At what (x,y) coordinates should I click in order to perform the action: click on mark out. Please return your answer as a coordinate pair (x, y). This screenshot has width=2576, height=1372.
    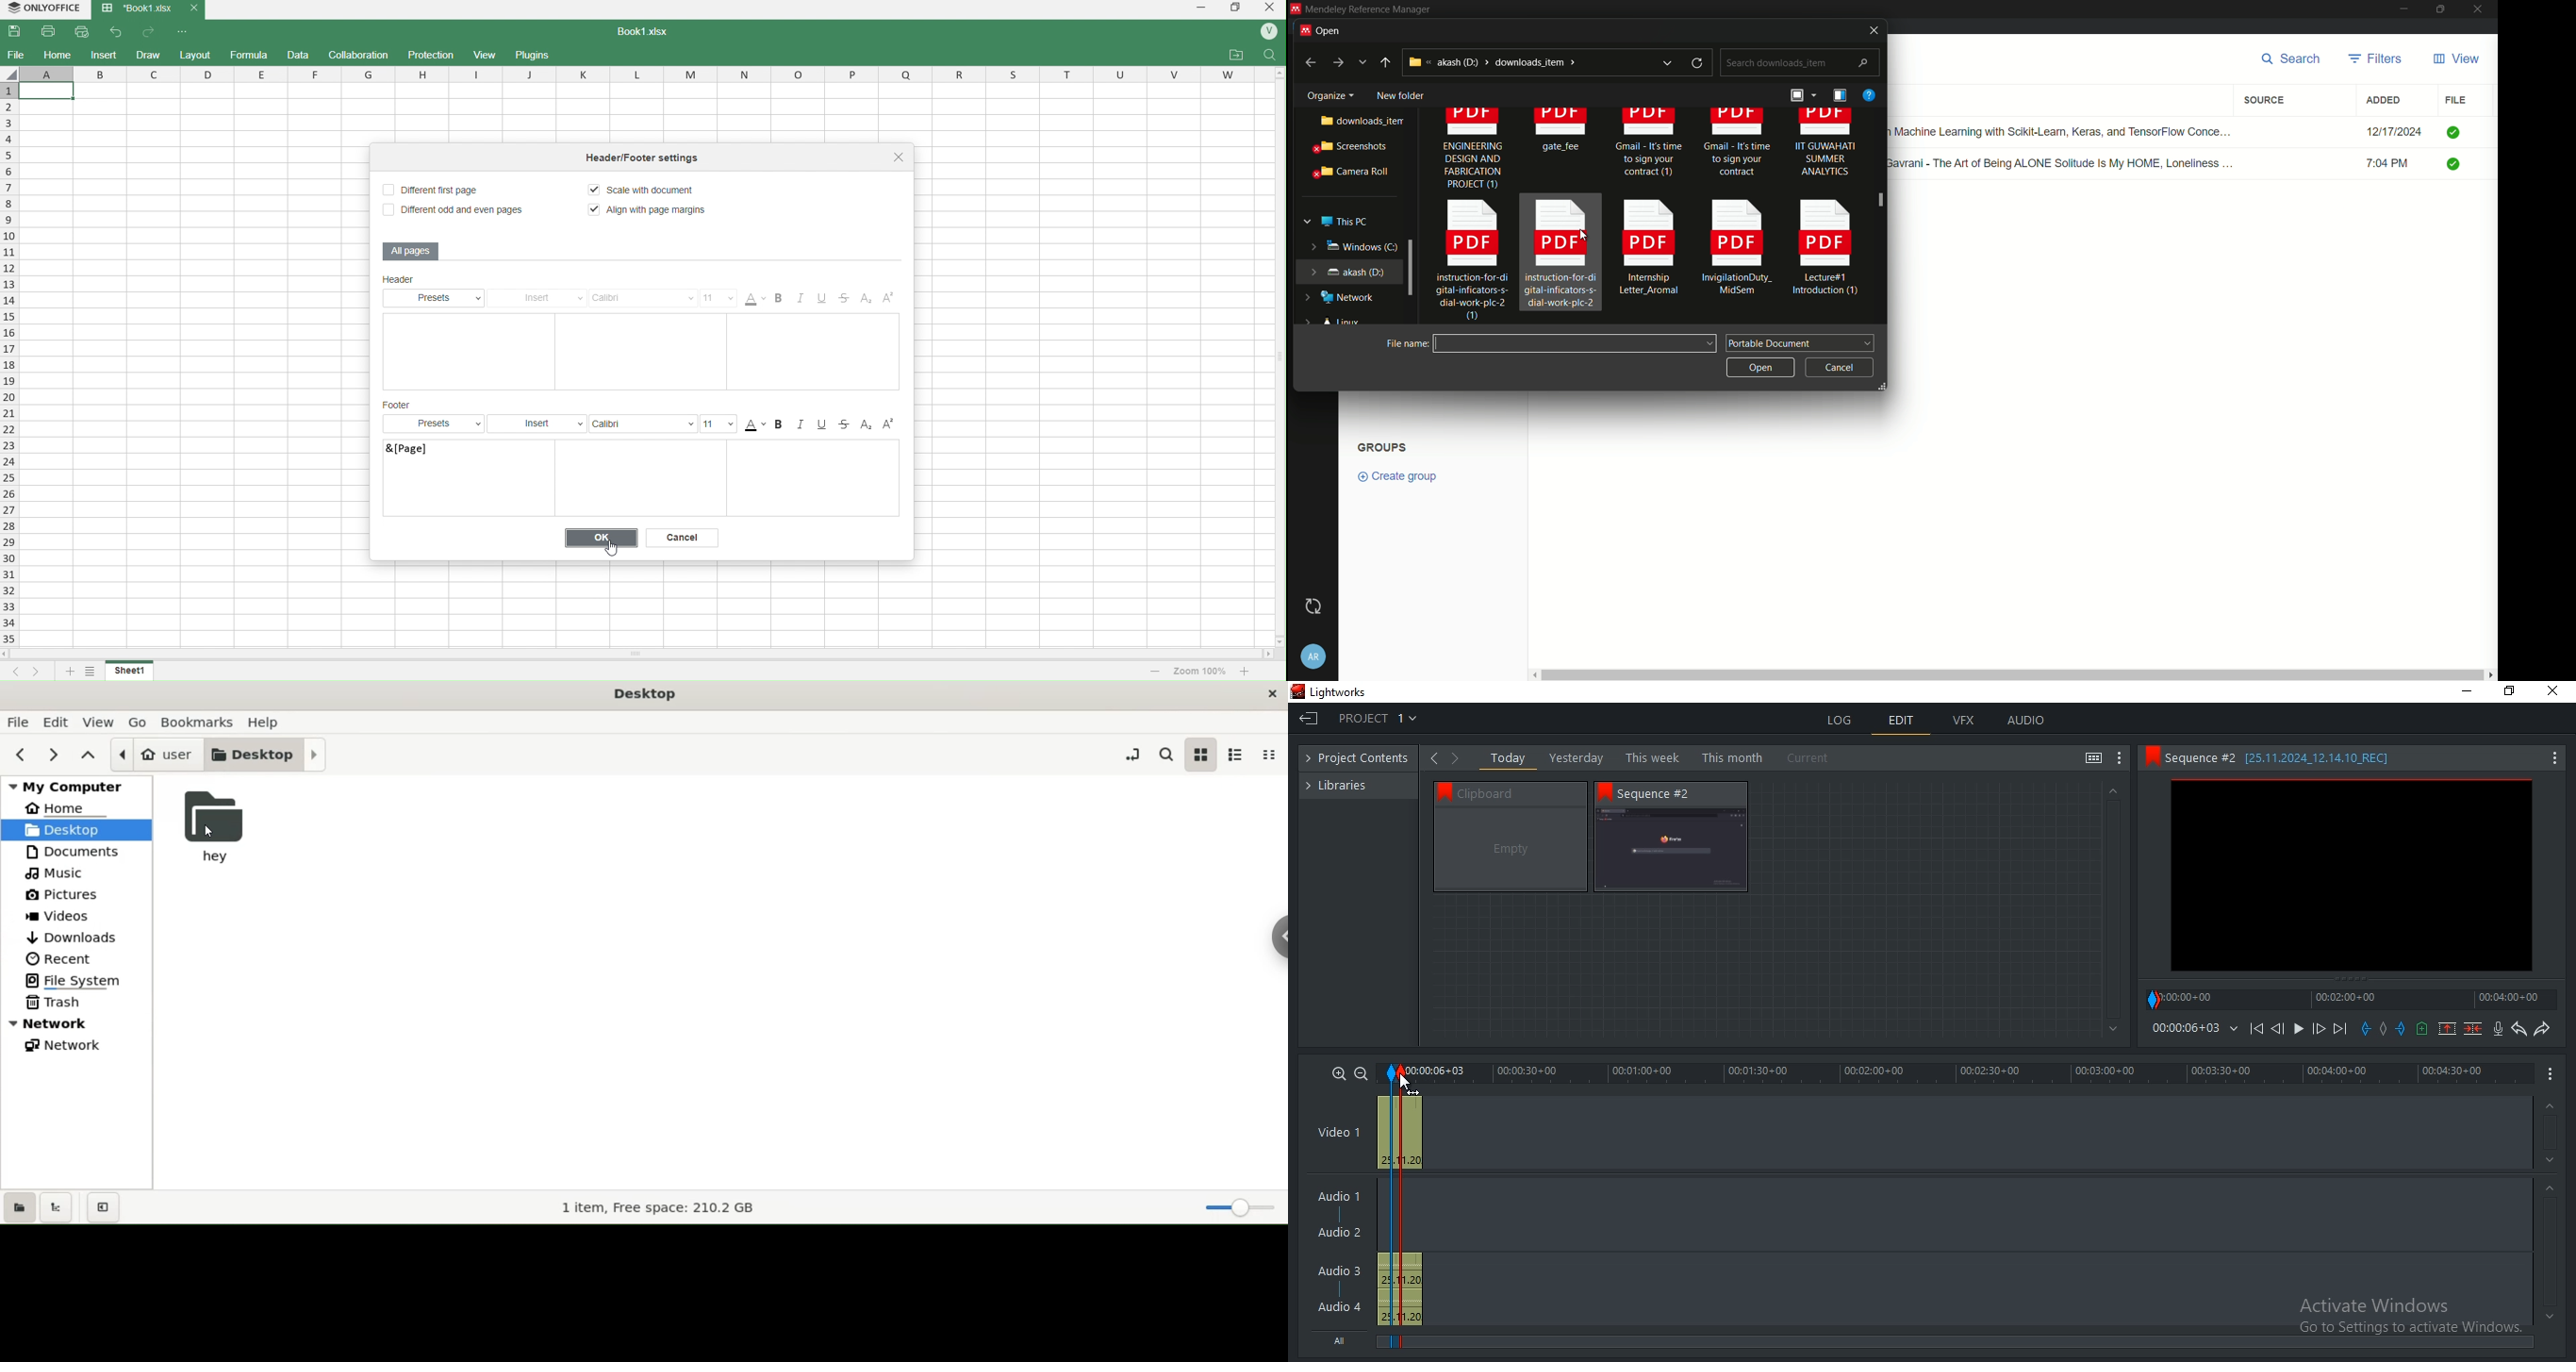
    Looking at the image, I should click on (2403, 1028).